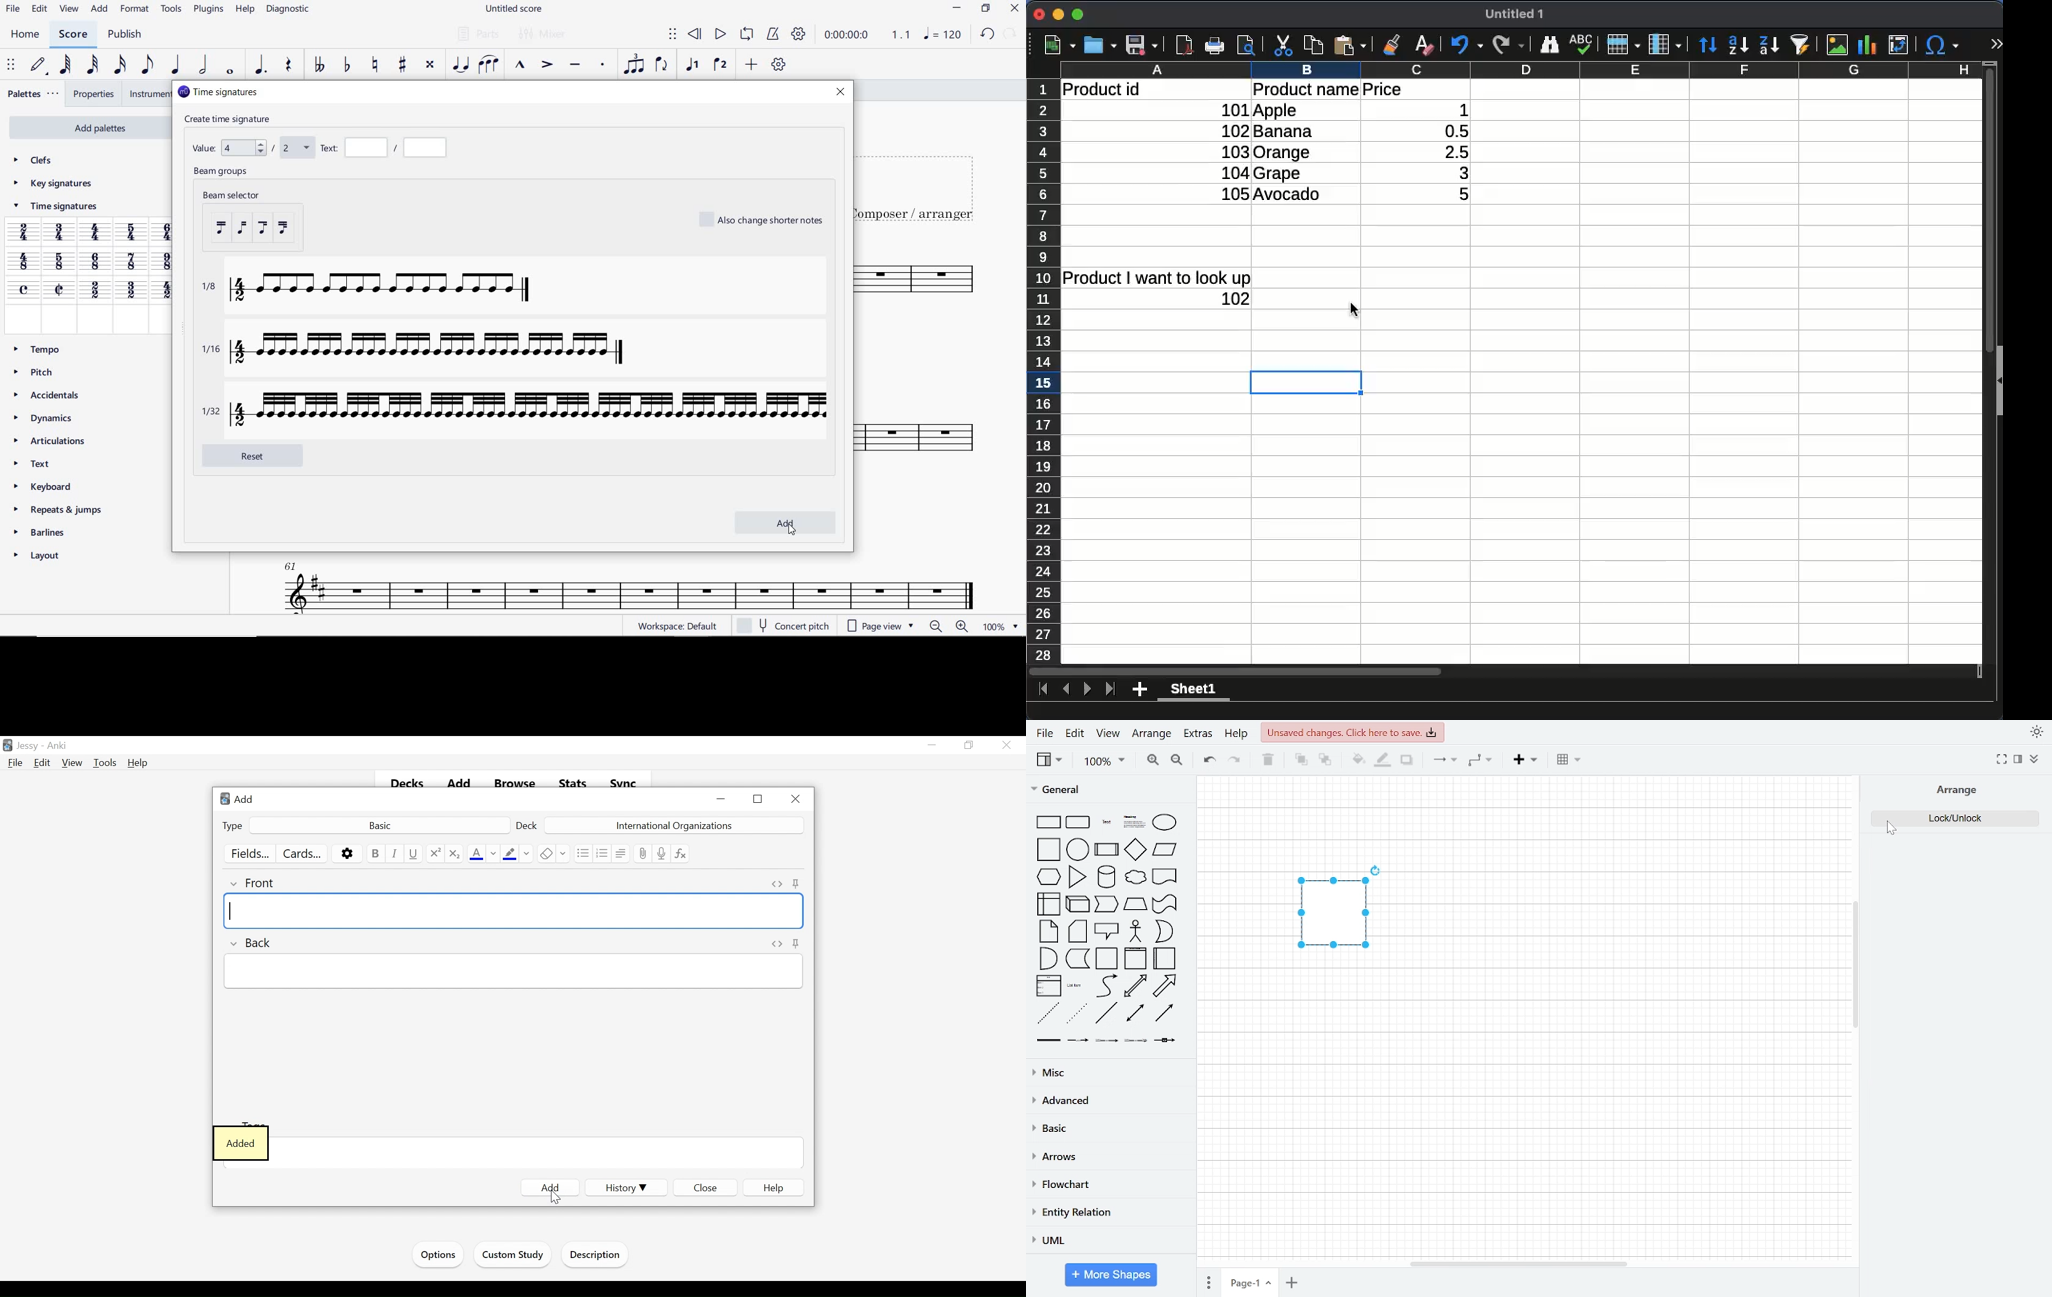 This screenshot has height=1316, width=2072. What do you see at coordinates (527, 854) in the screenshot?
I see `Change Color` at bounding box center [527, 854].